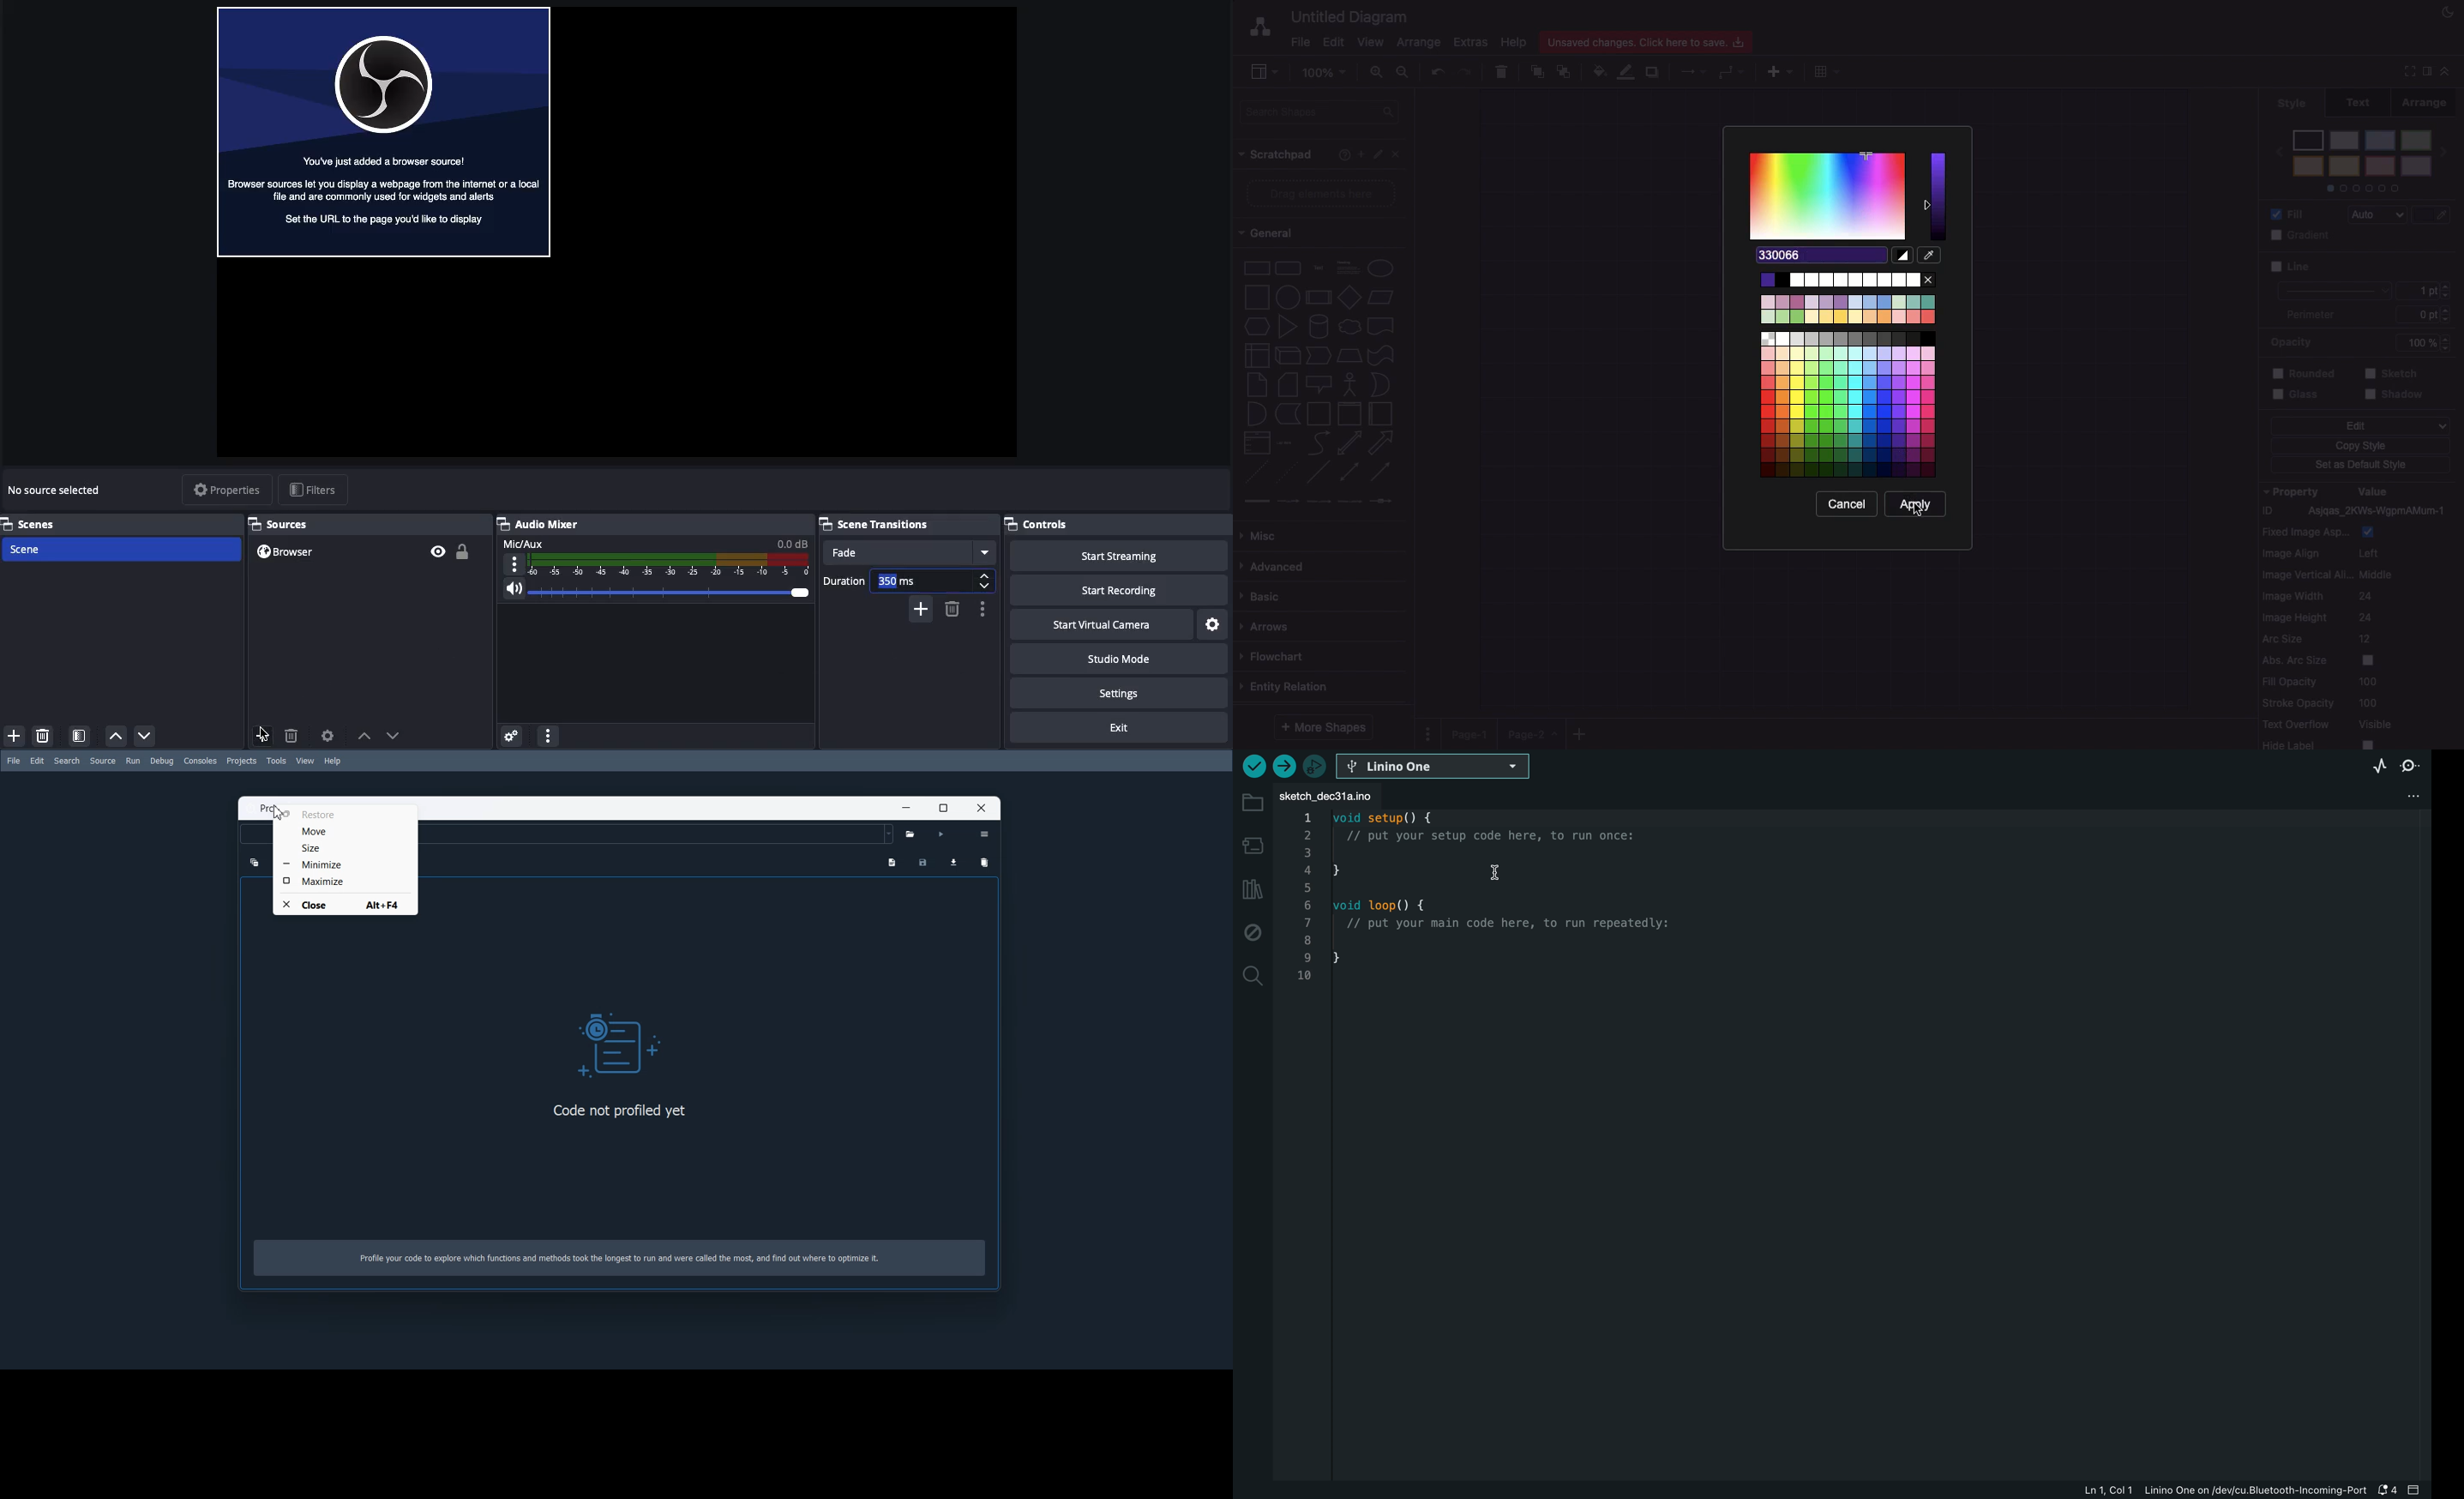  I want to click on Option, so click(984, 834).